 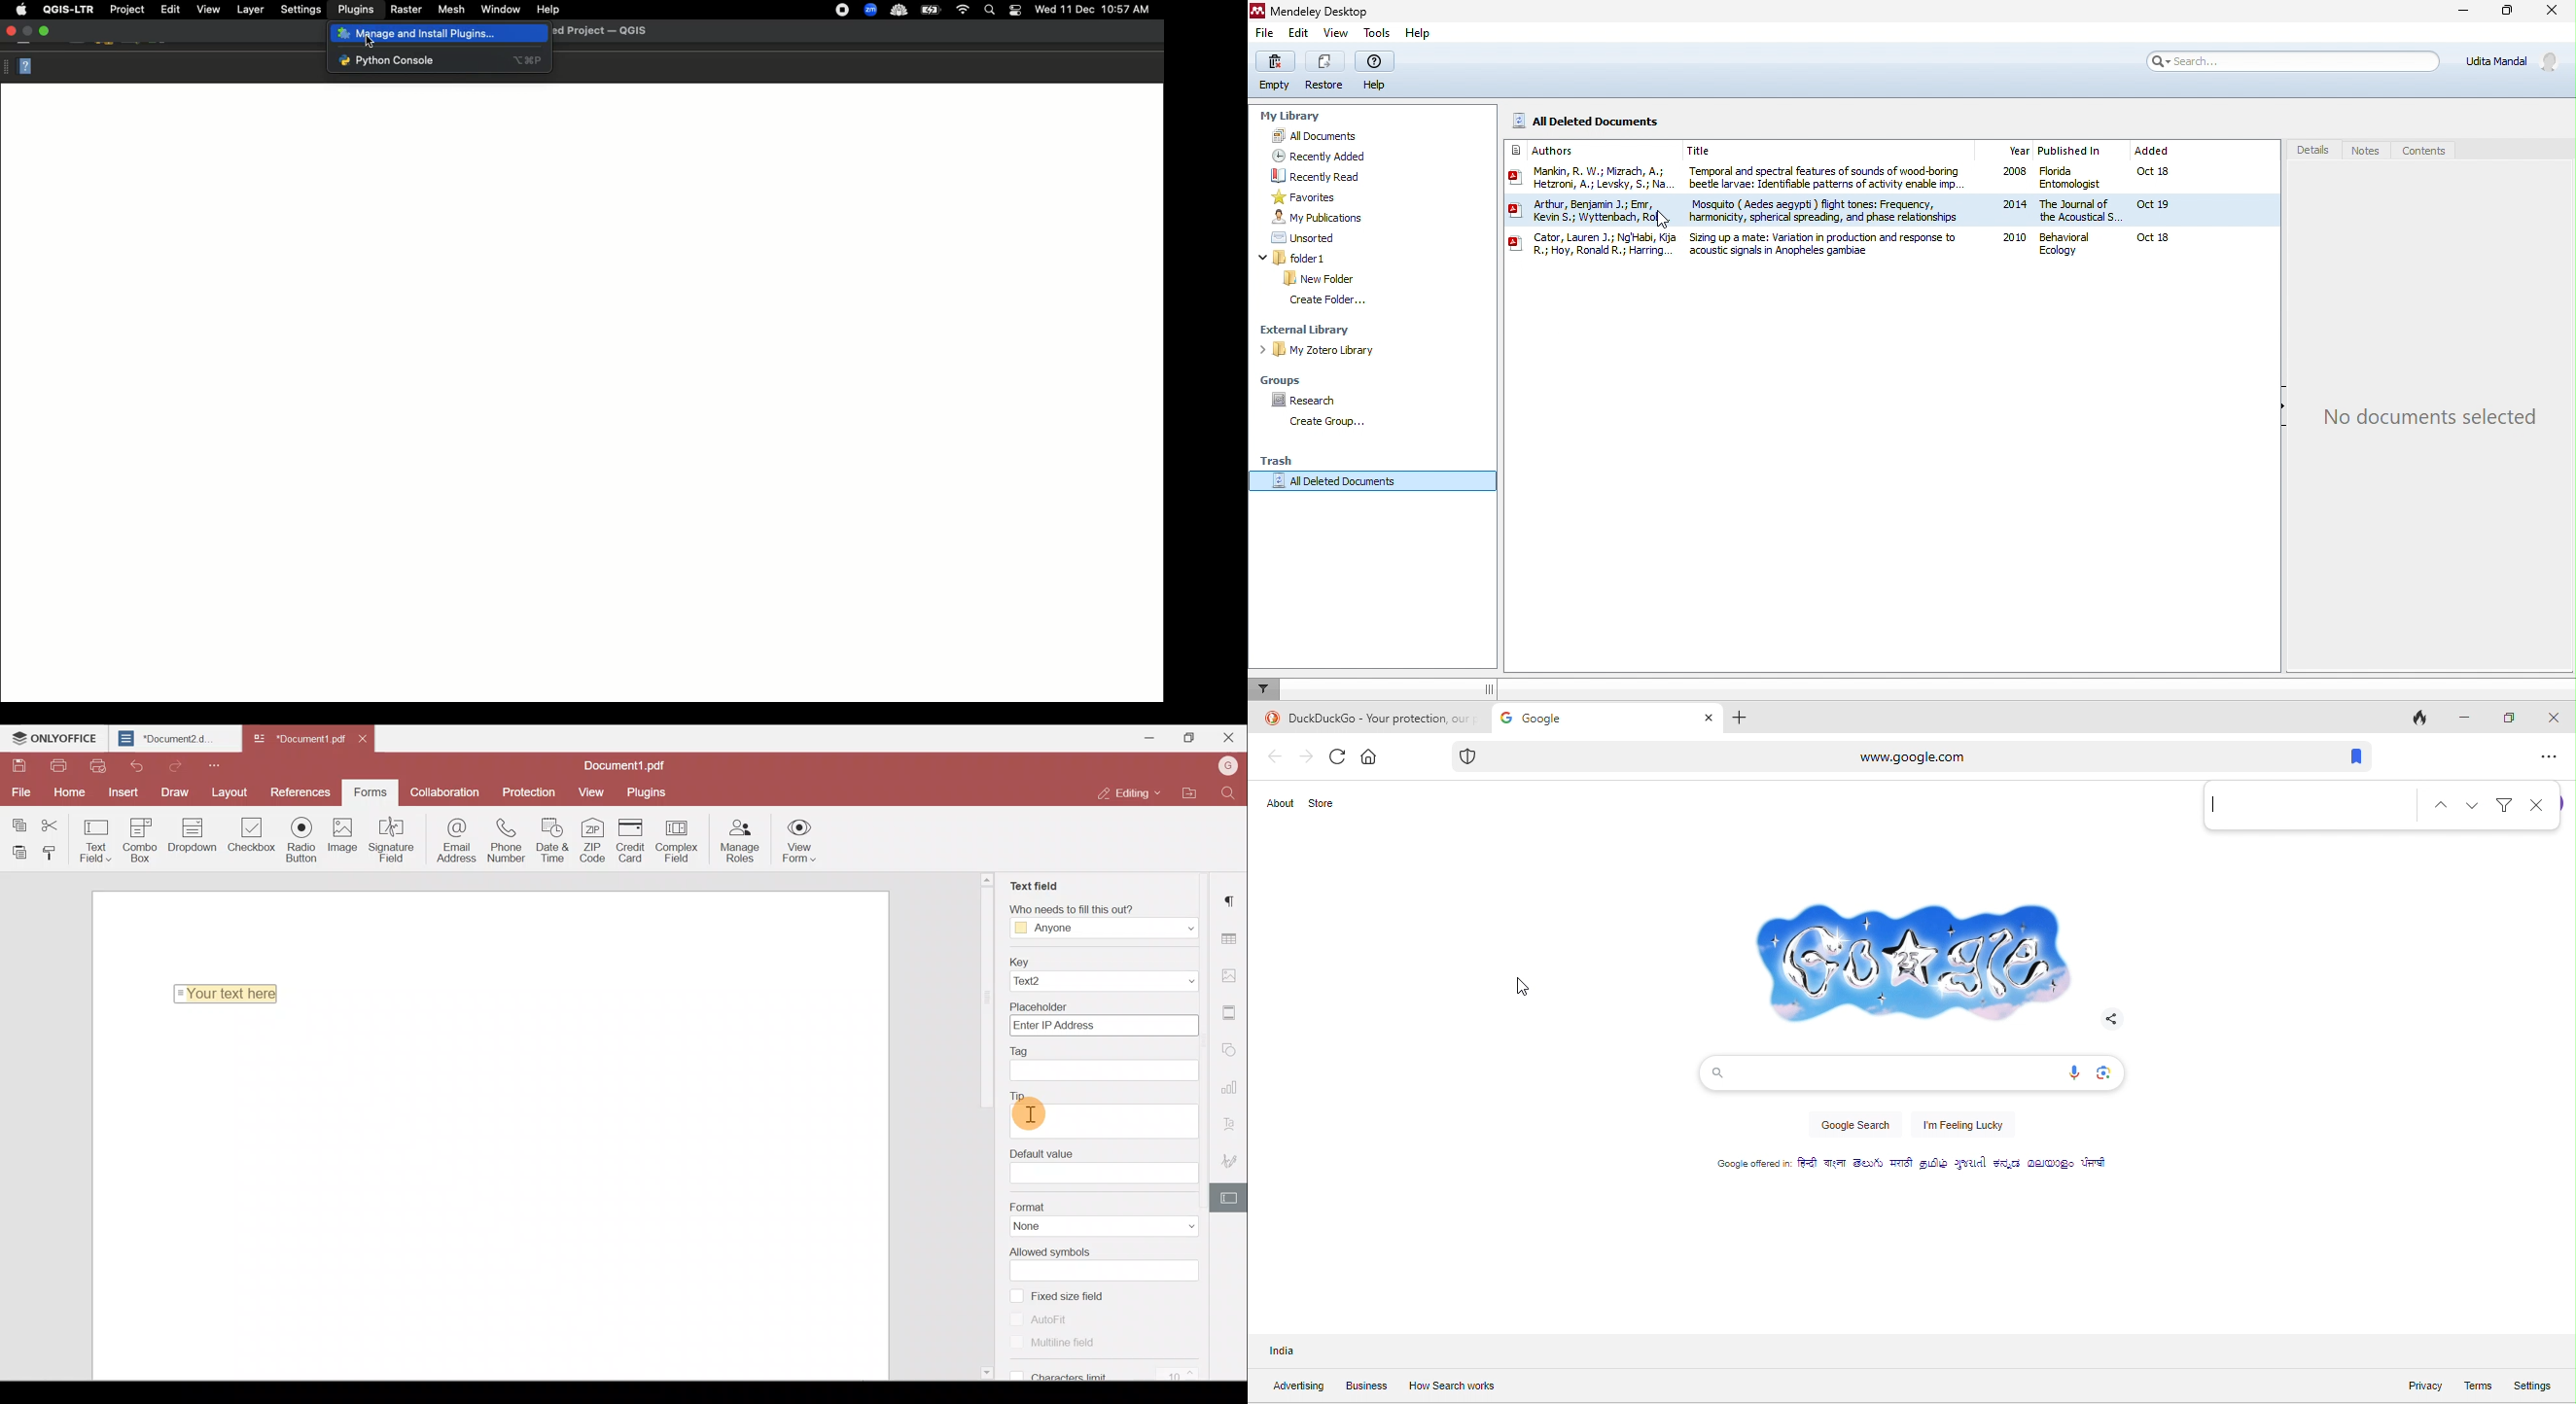 What do you see at coordinates (1297, 1386) in the screenshot?
I see `advertising` at bounding box center [1297, 1386].